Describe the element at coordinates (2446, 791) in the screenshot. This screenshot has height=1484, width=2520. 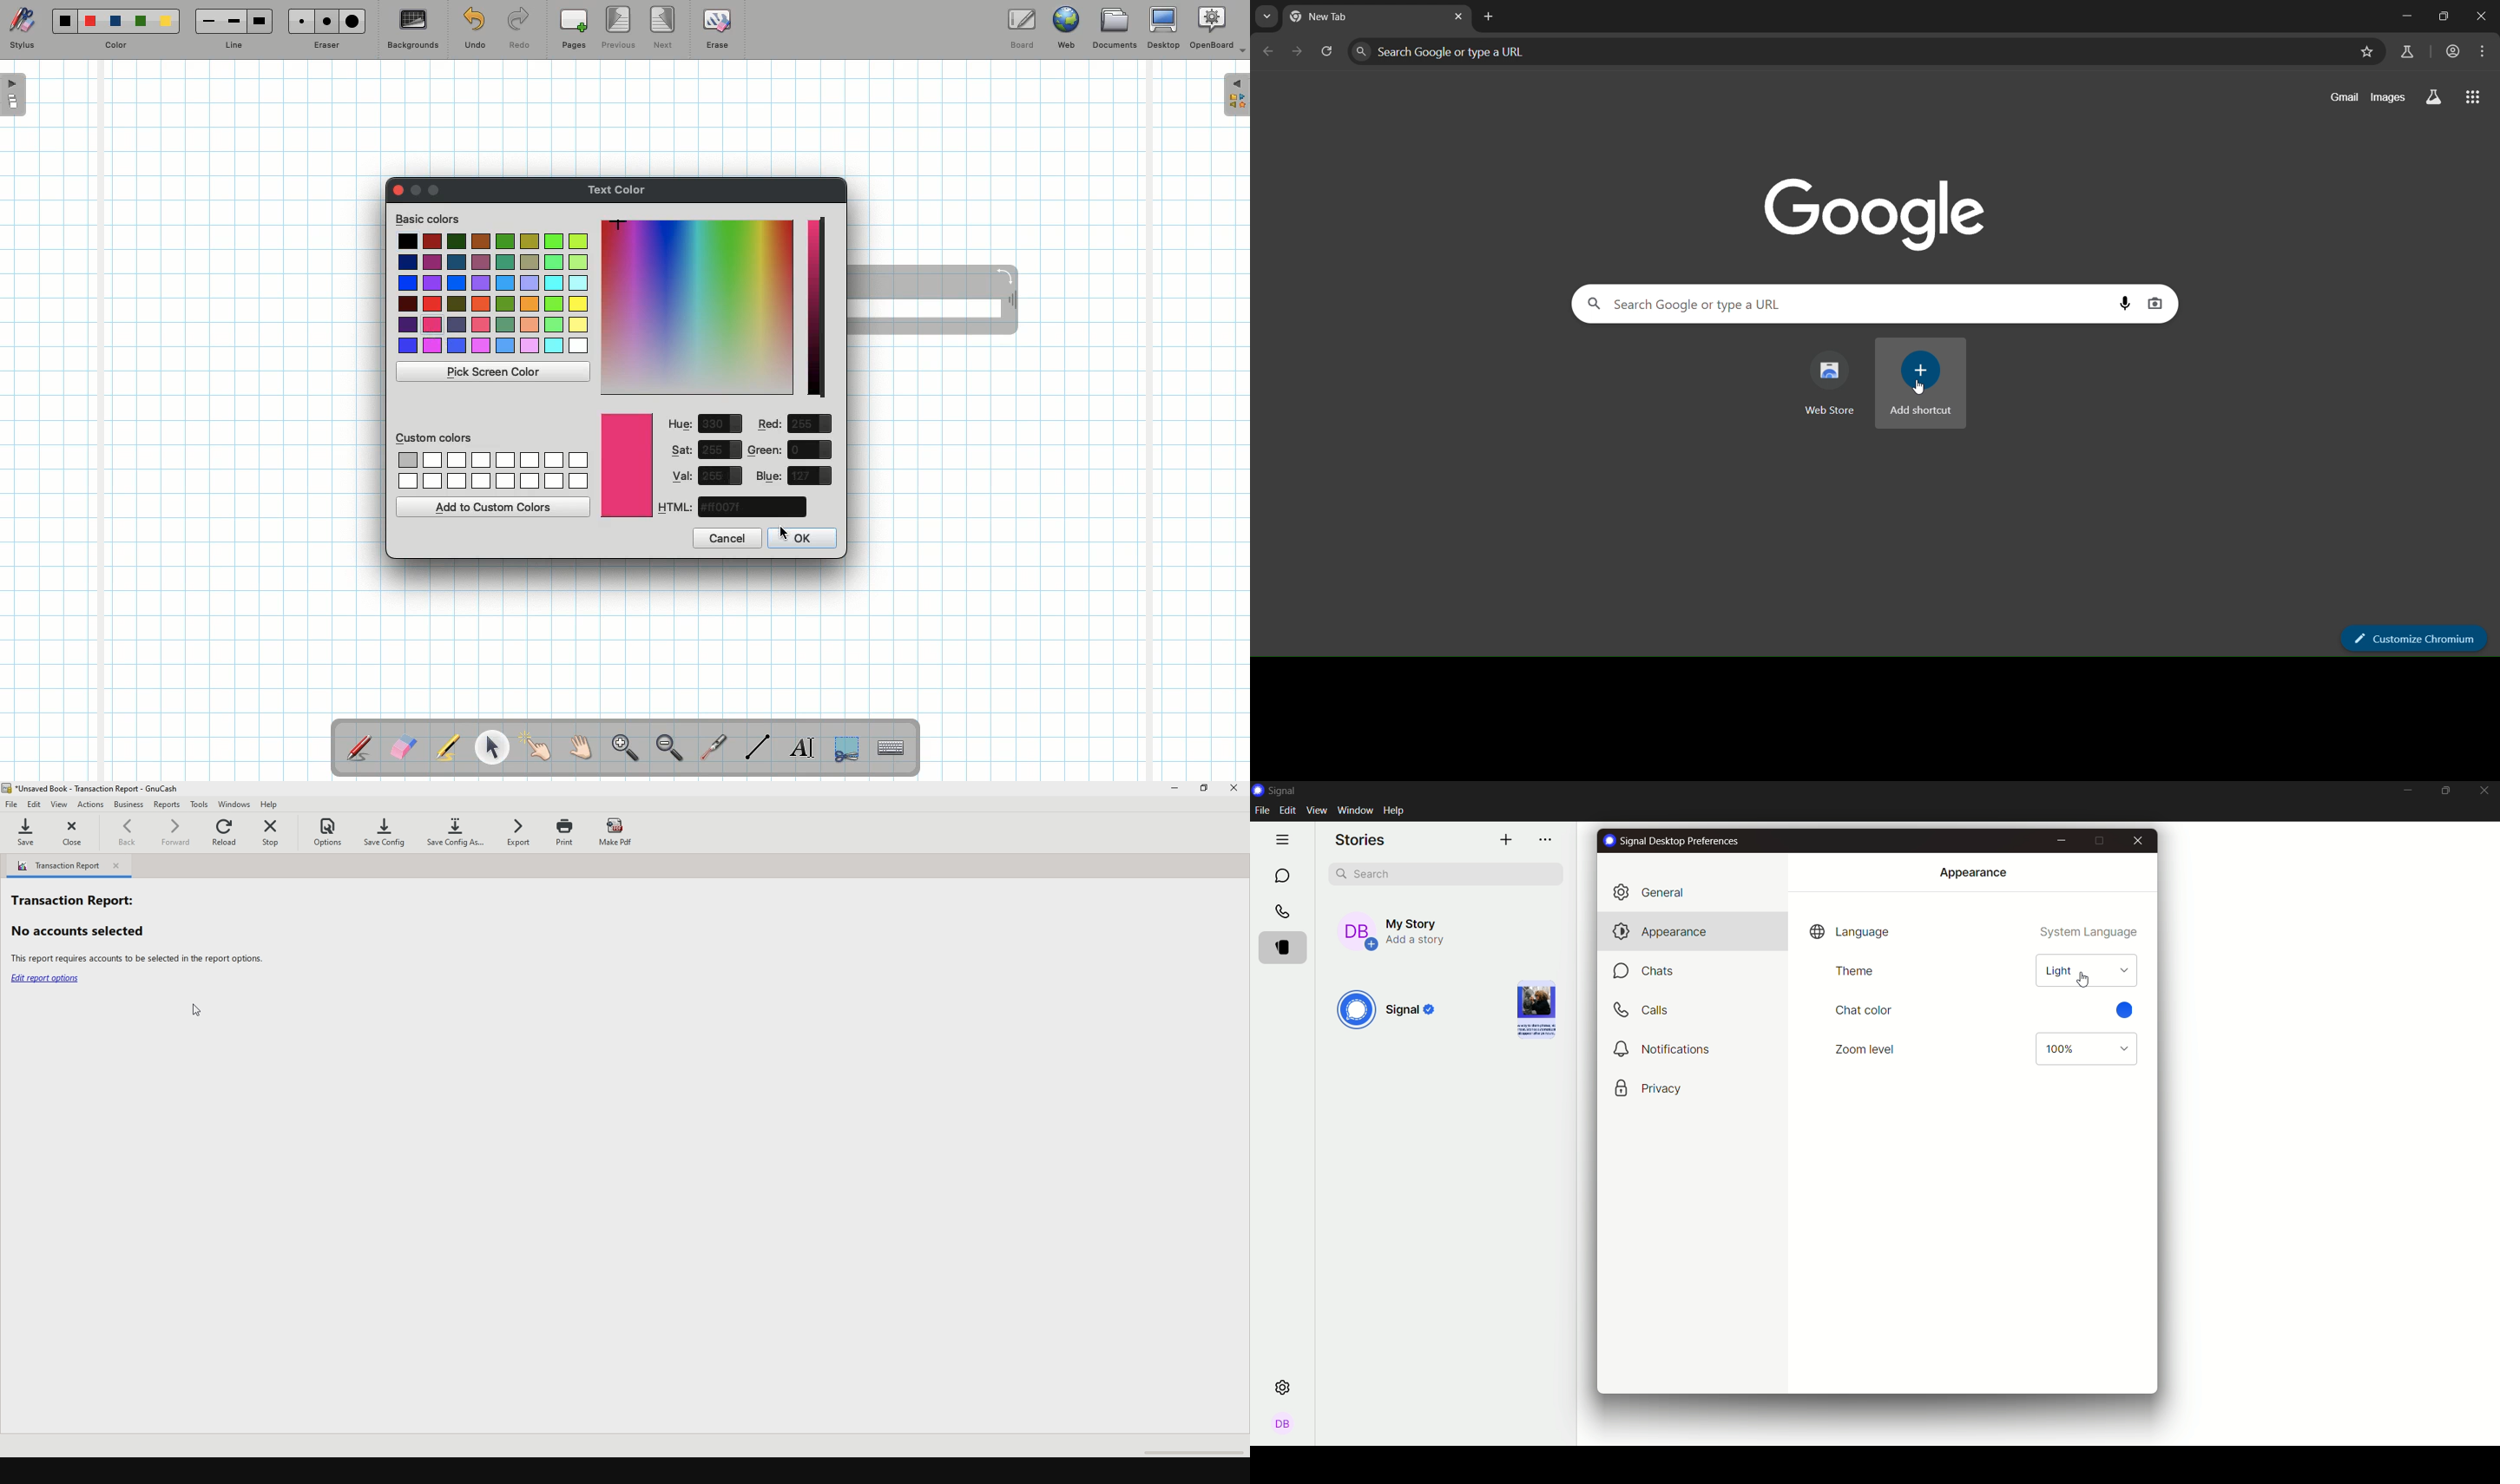
I see `minimize maximize` at that location.